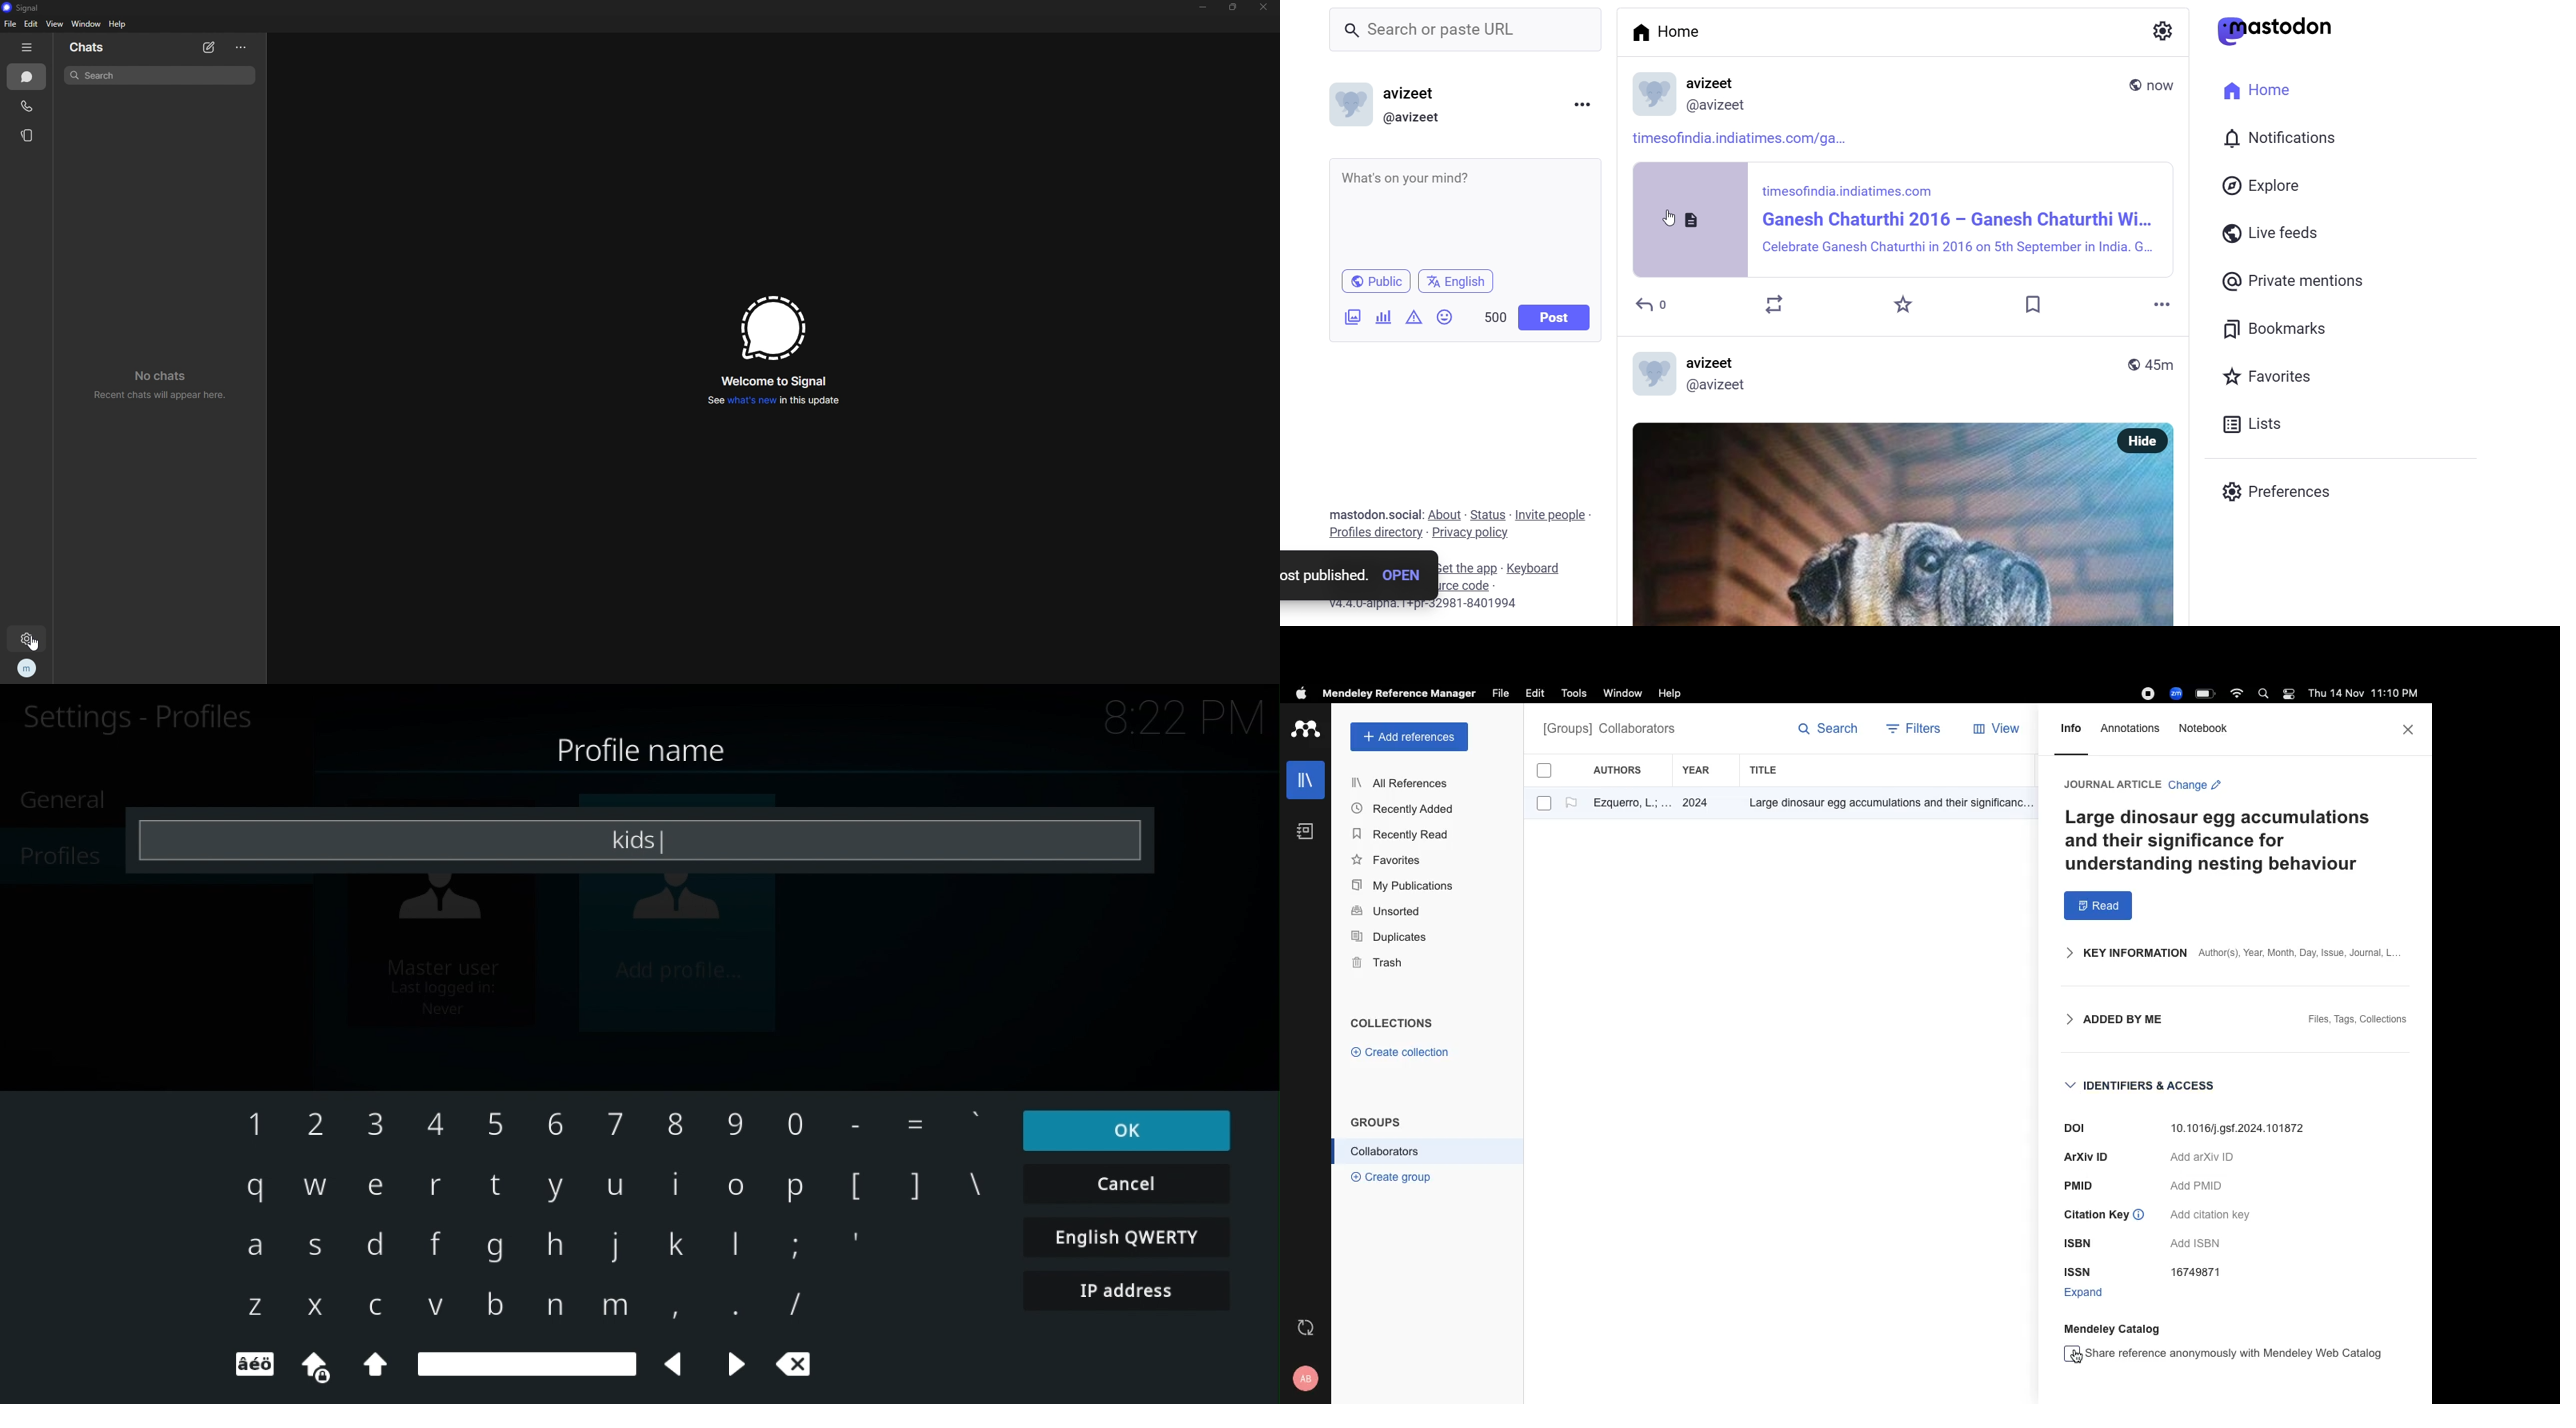 Image resolution: width=2576 pixels, height=1428 pixels. Describe the element at coordinates (1626, 770) in the screenshot. I see `authors` at that location.